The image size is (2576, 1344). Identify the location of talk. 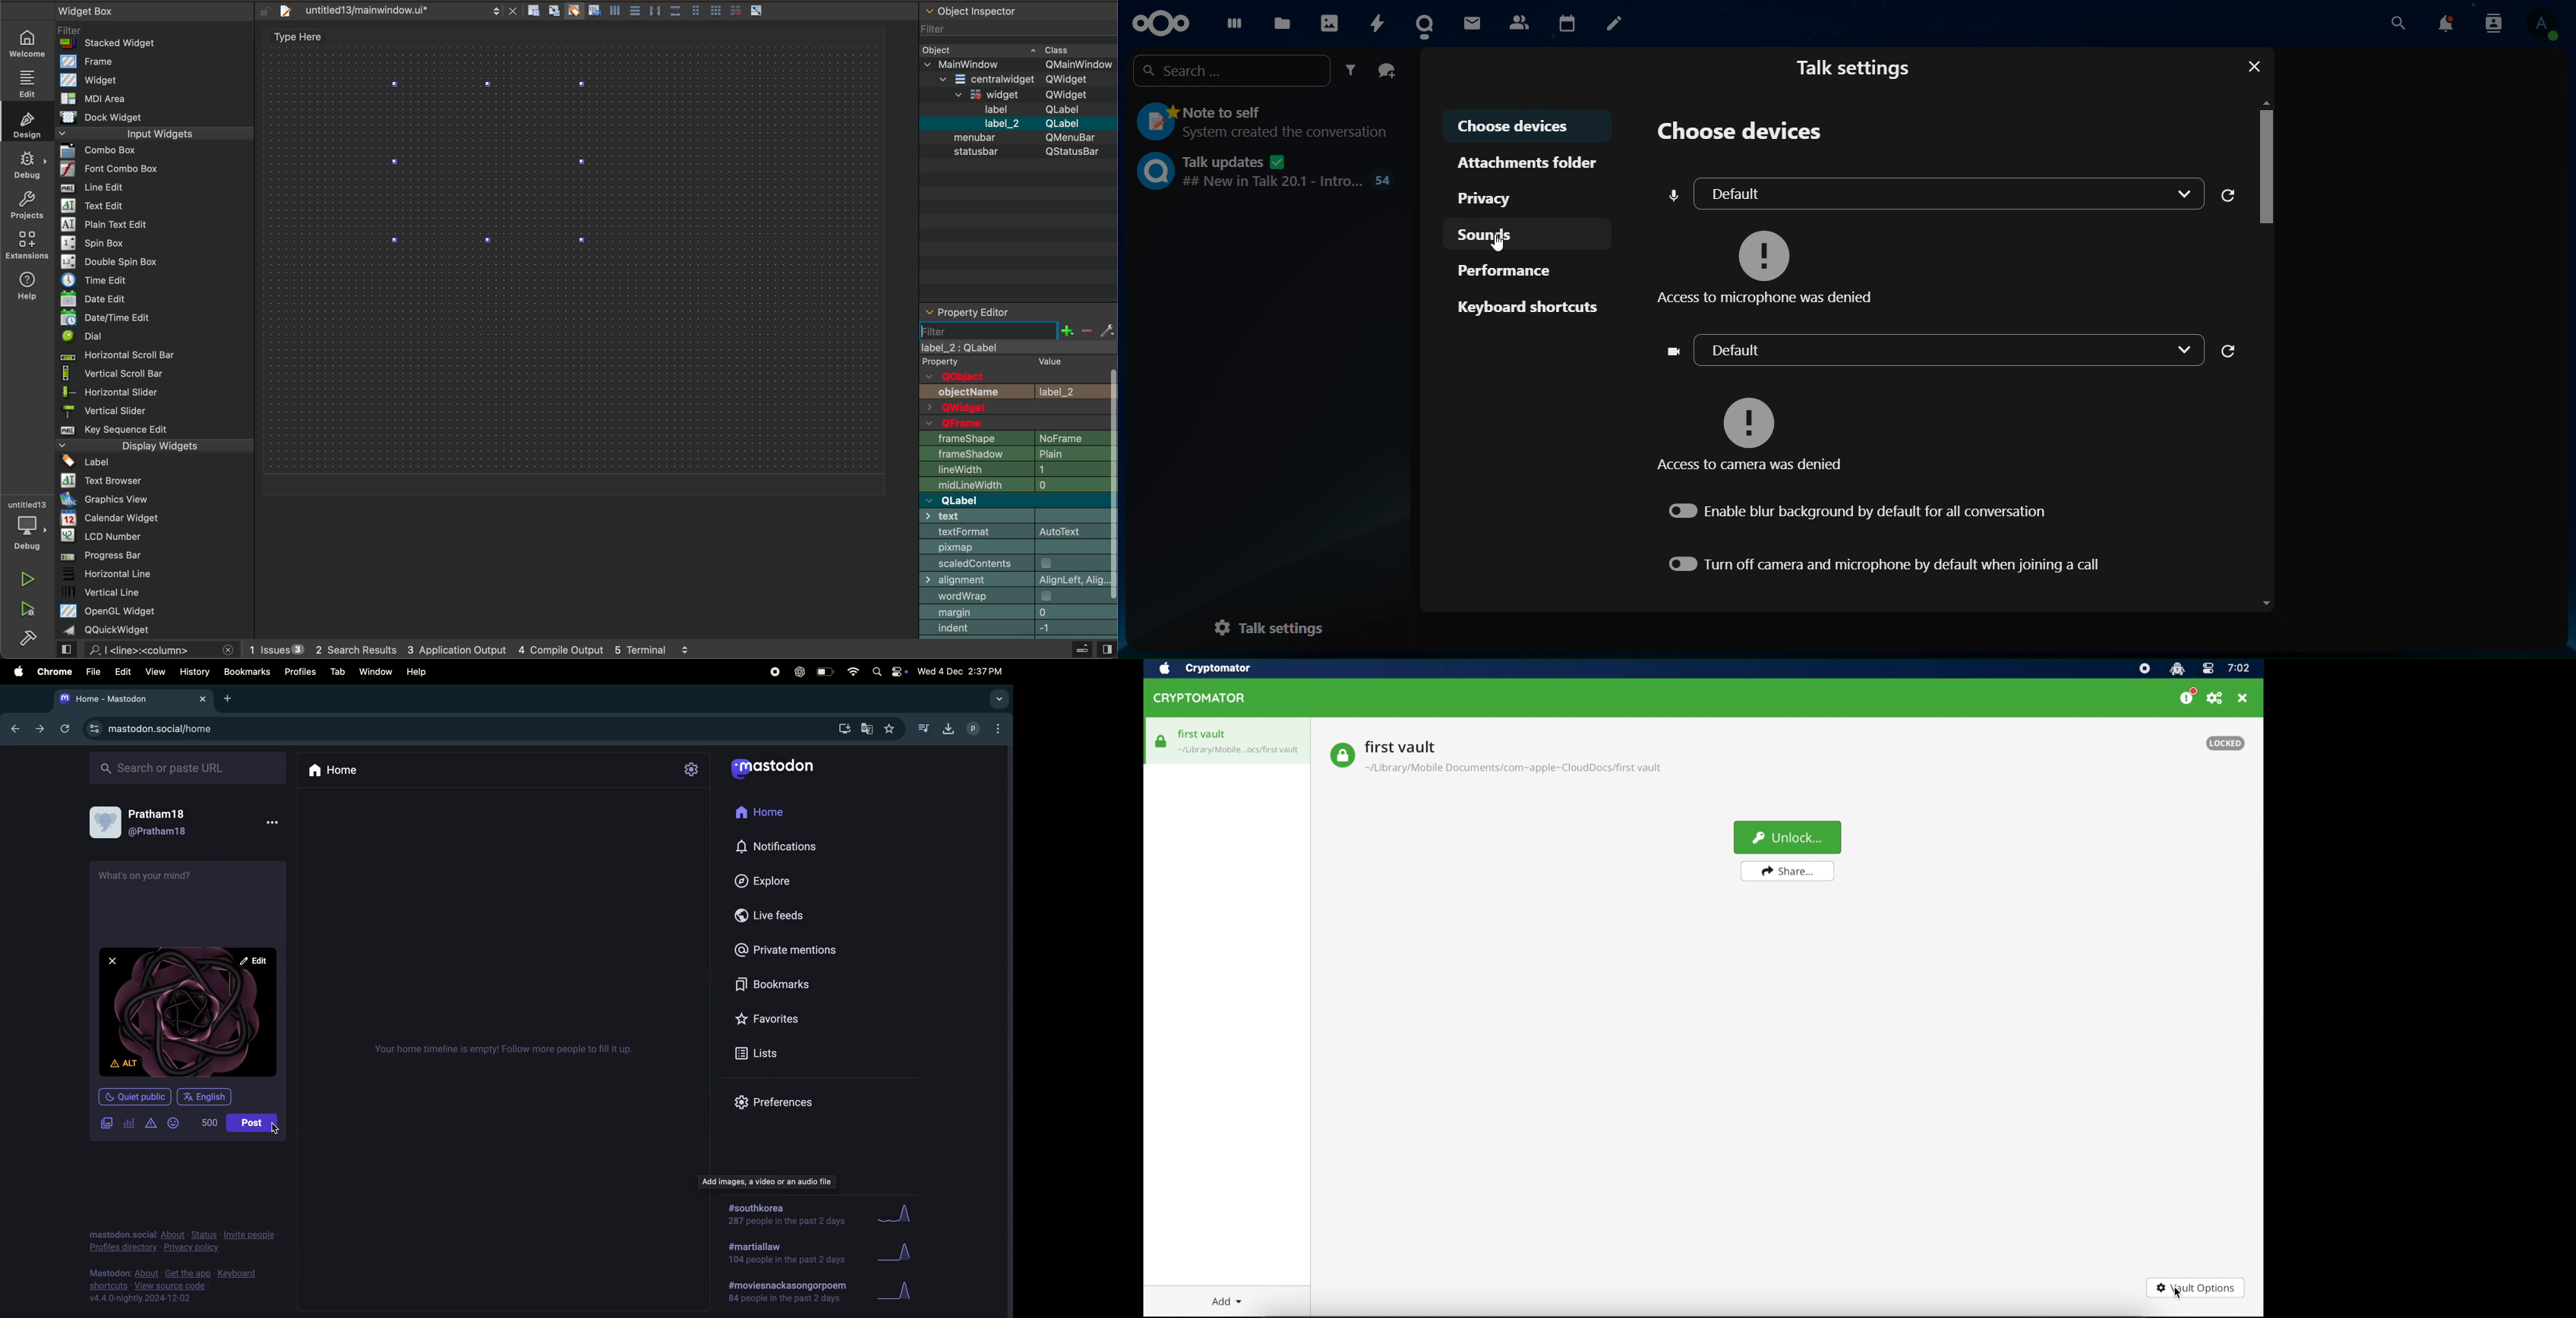
(1429, 24).